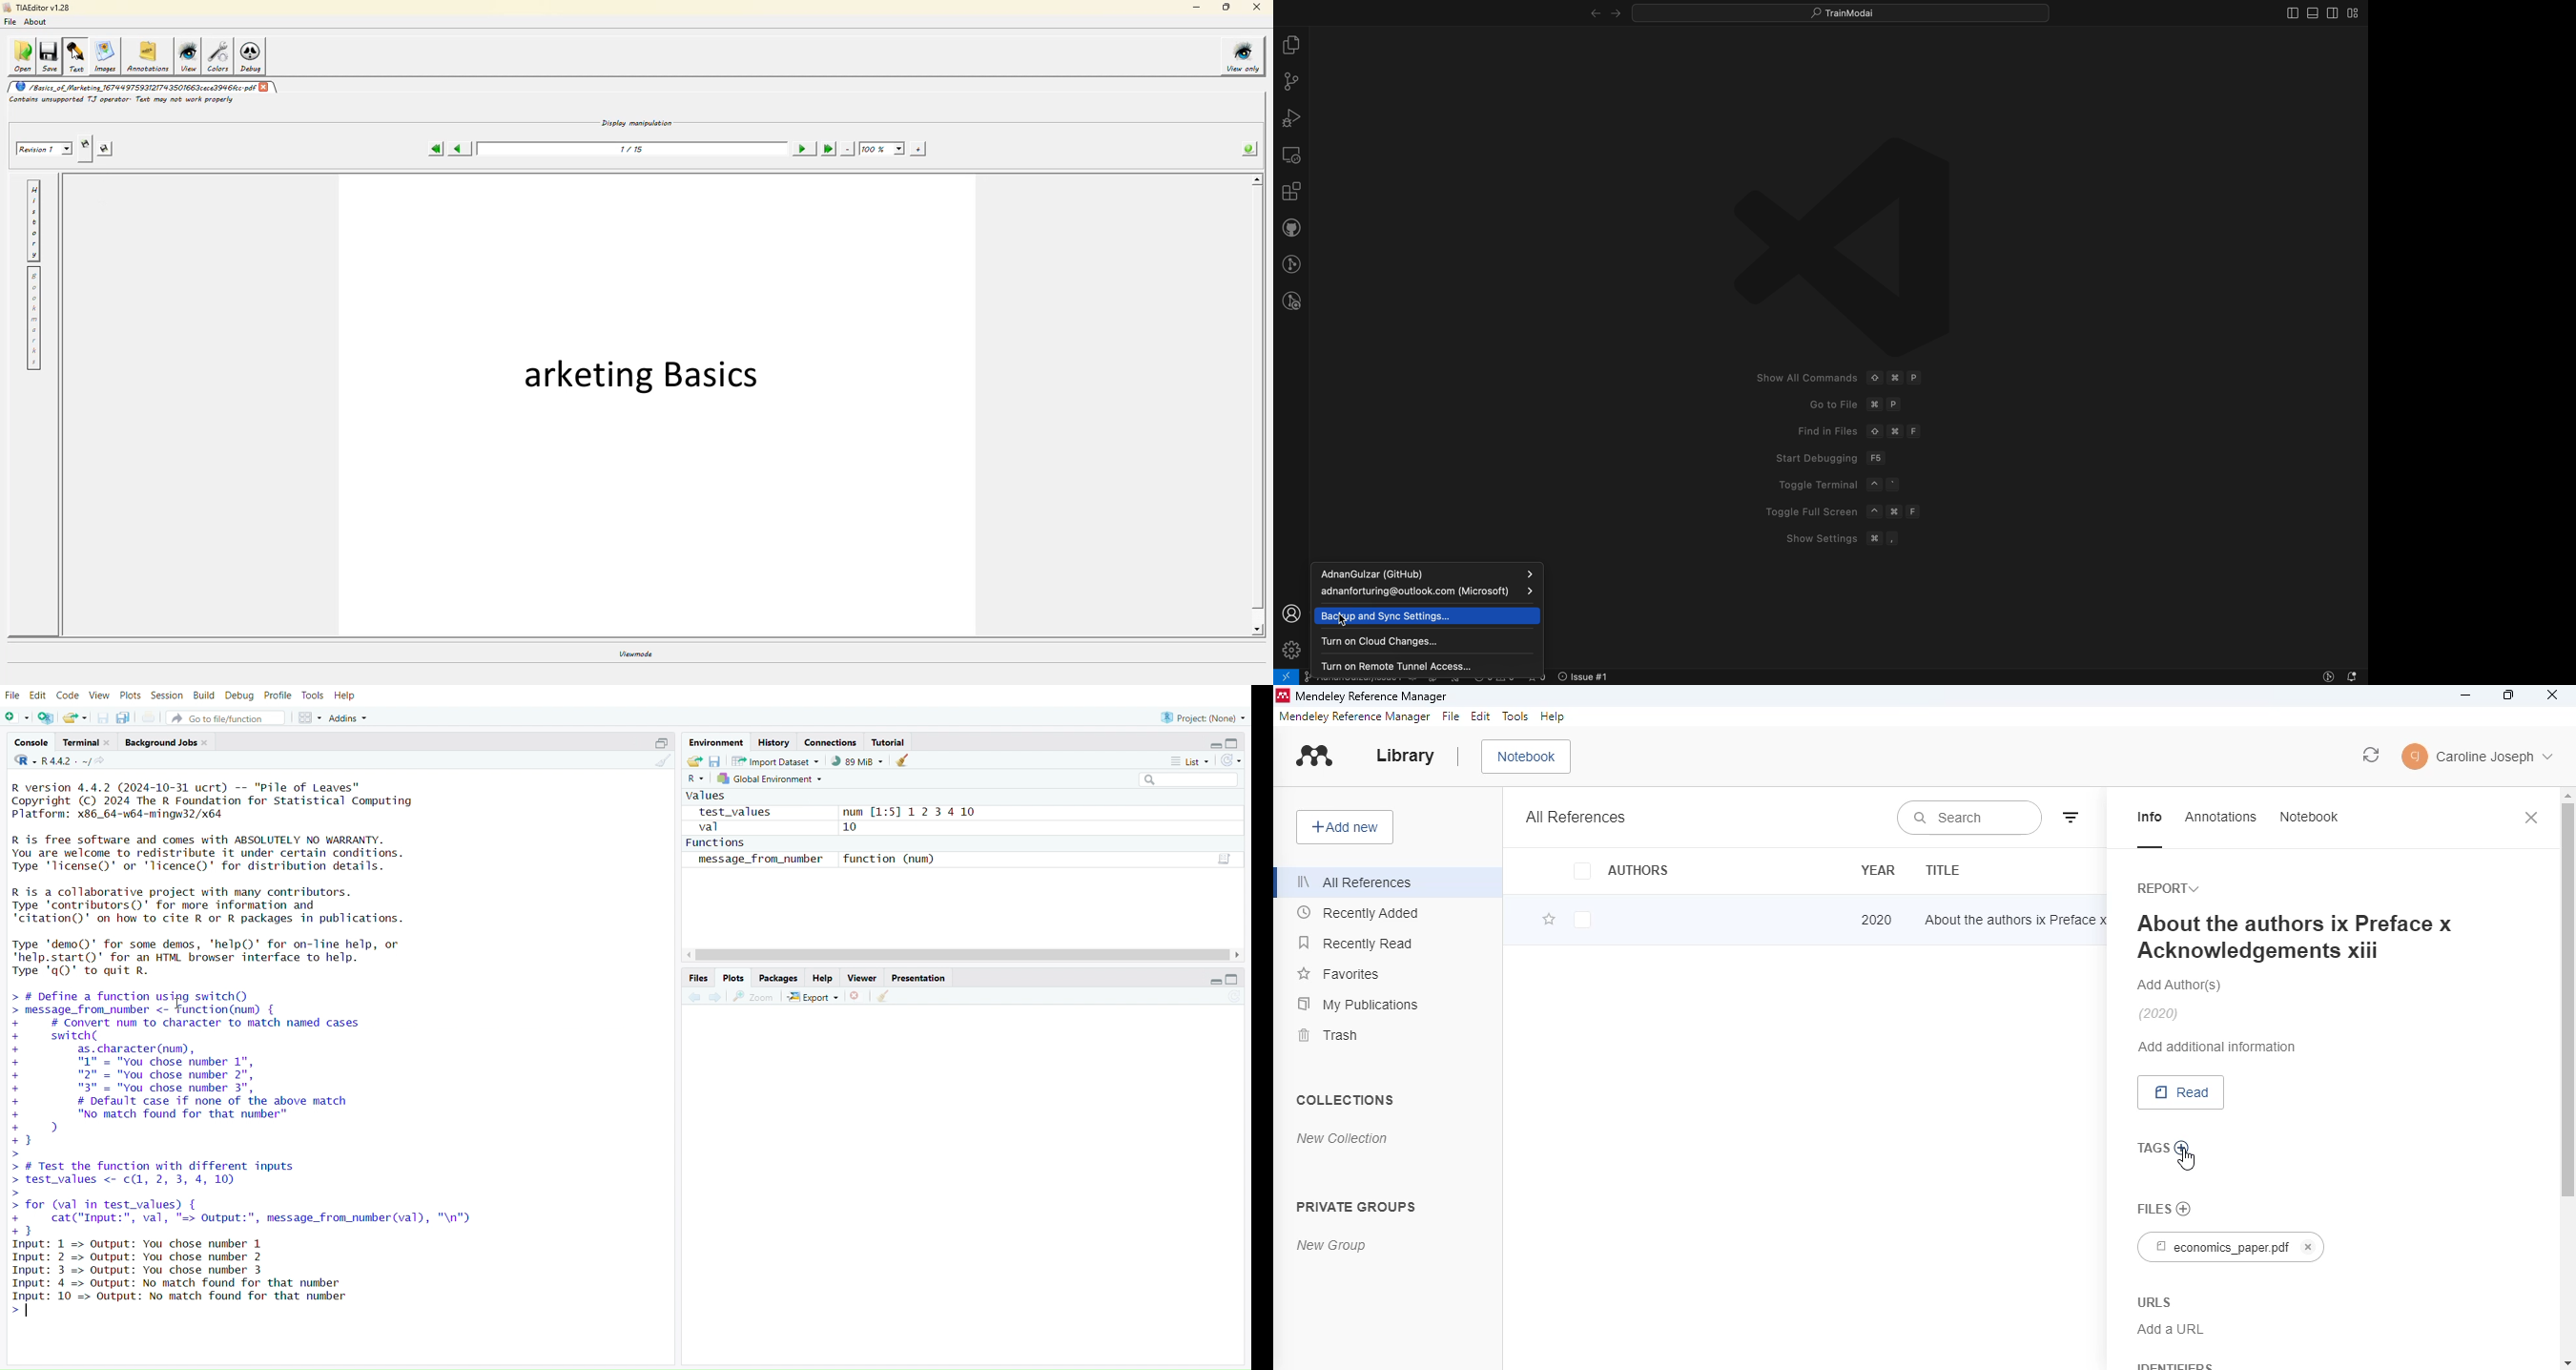 This screenshot has height=1372, width=2576. Describe the element at coordinates (1343, 1138) in the screenshot. I see `new collection` at that location.